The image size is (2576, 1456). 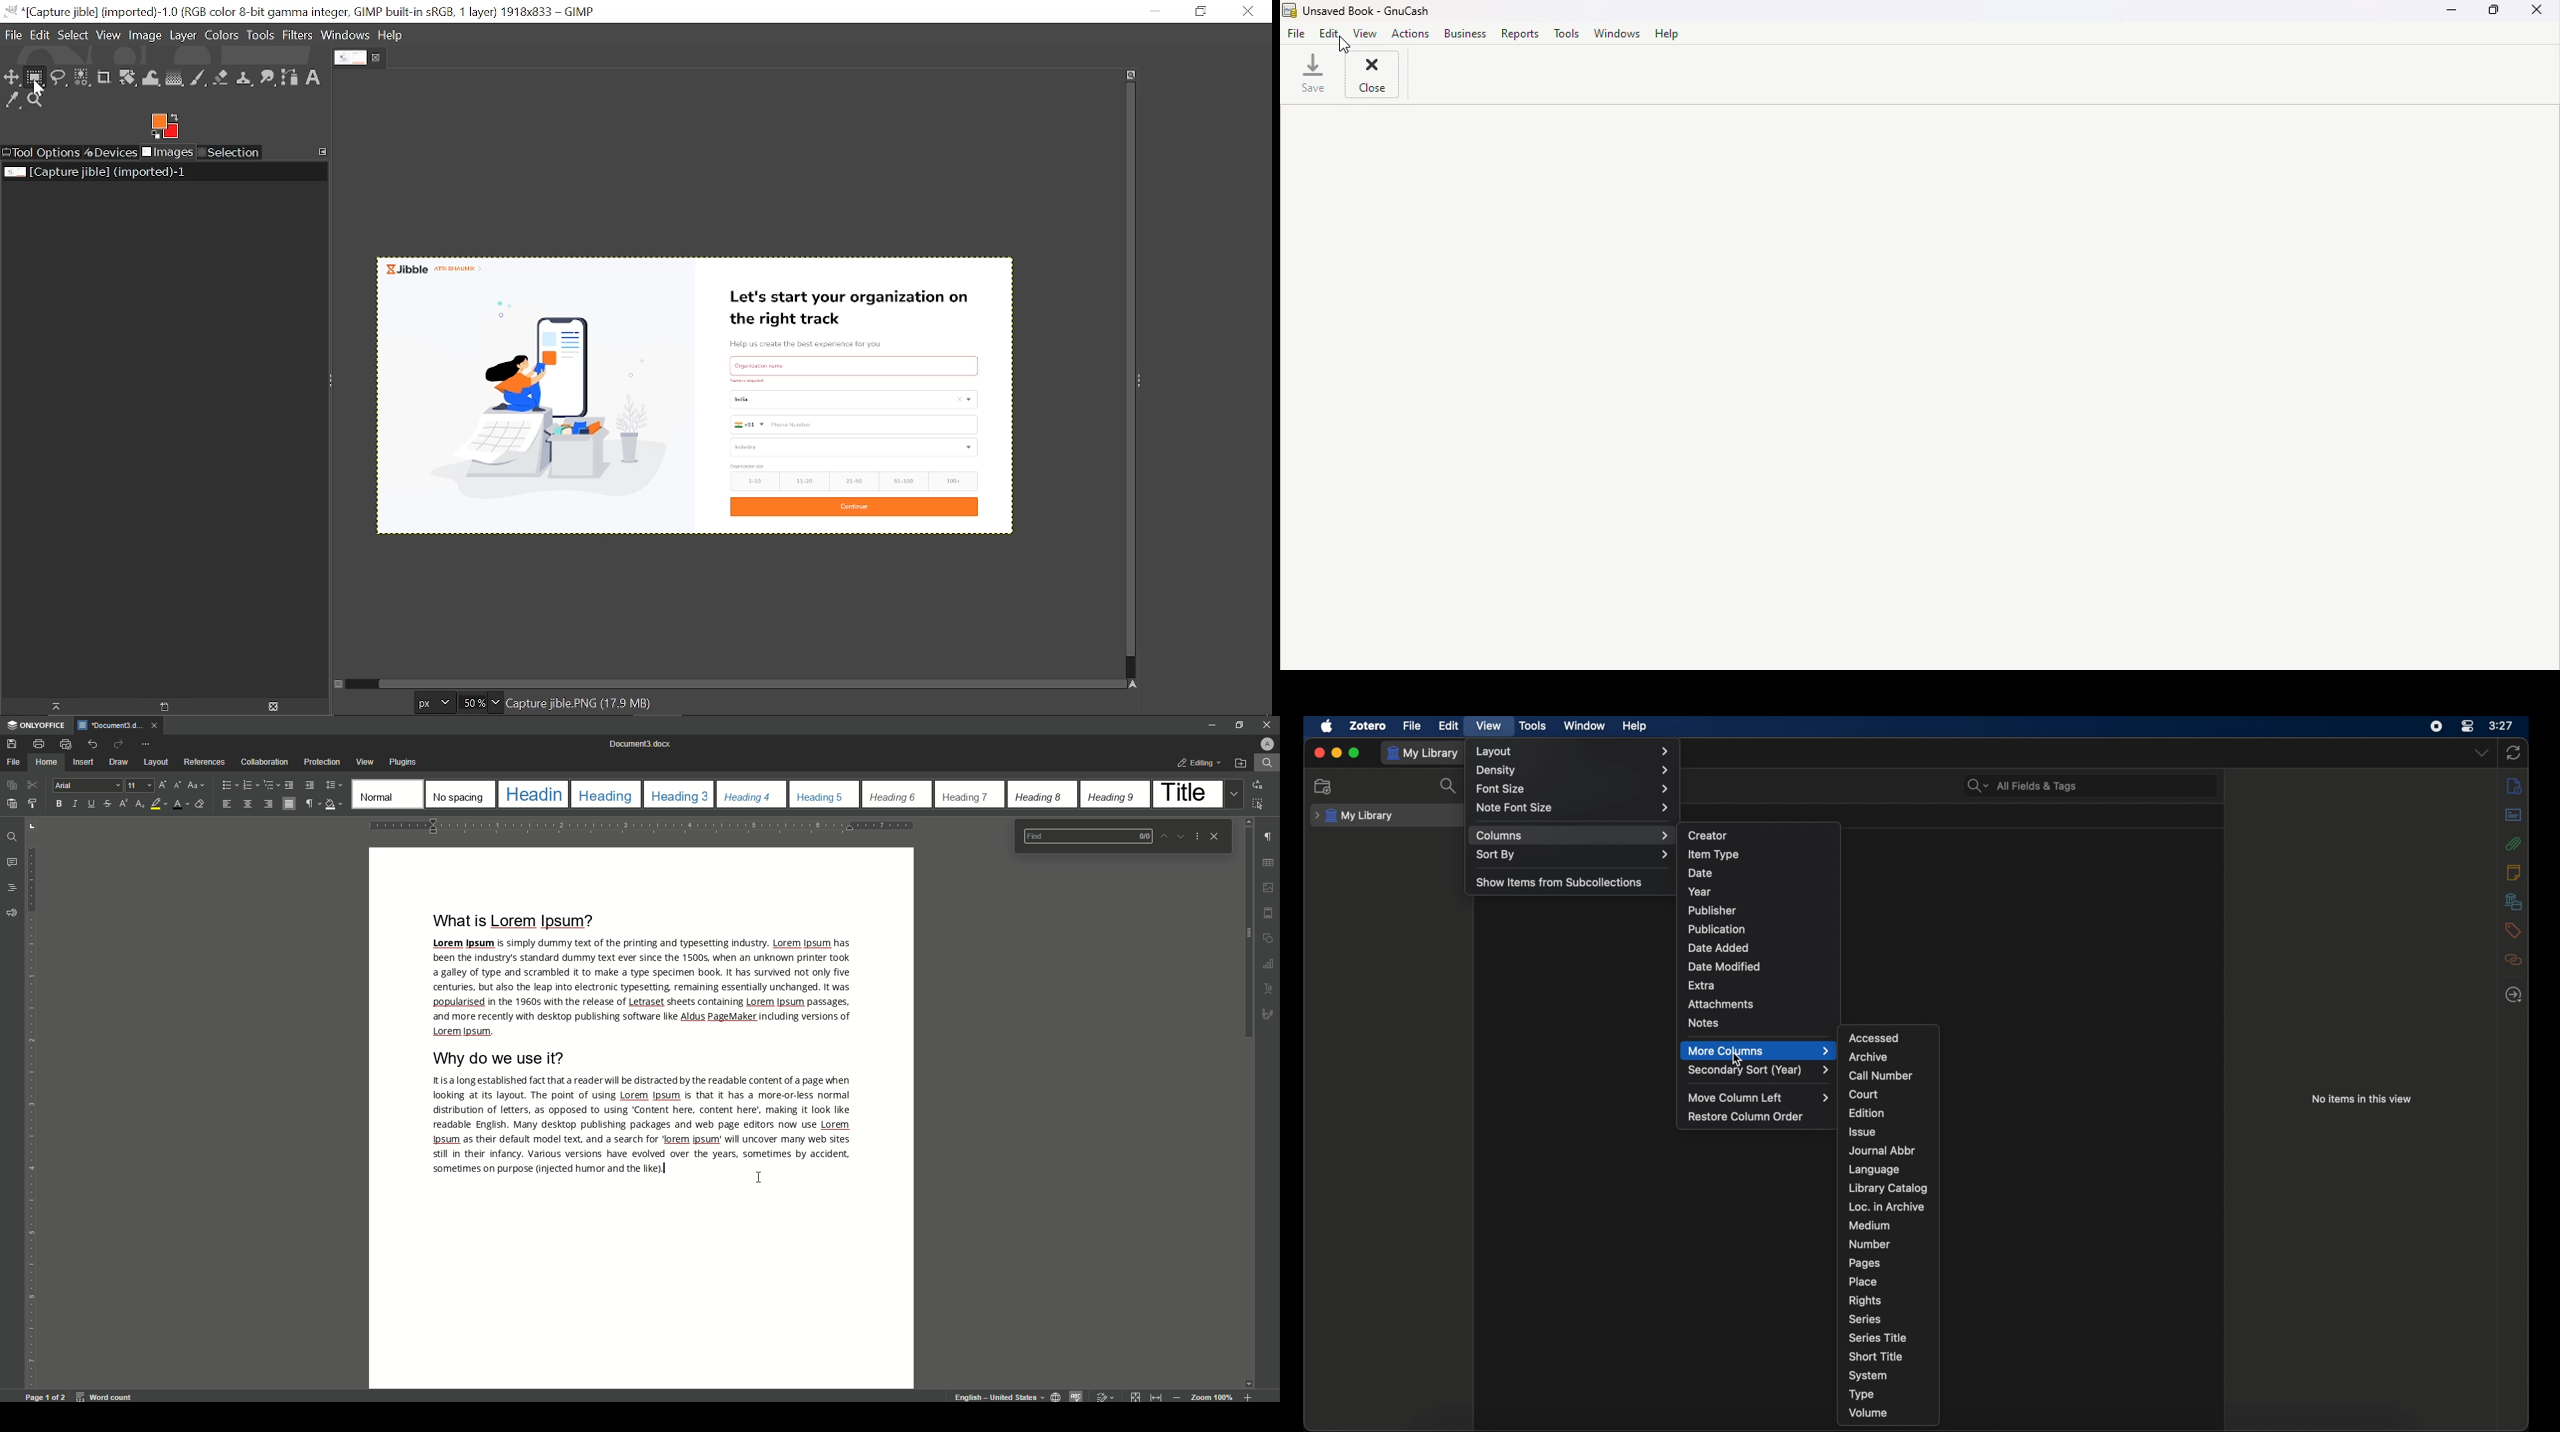 What do you see at coordinates (177, 785) in the screenshot?
I see `Decrement font size` at bounding box center [177, 785].